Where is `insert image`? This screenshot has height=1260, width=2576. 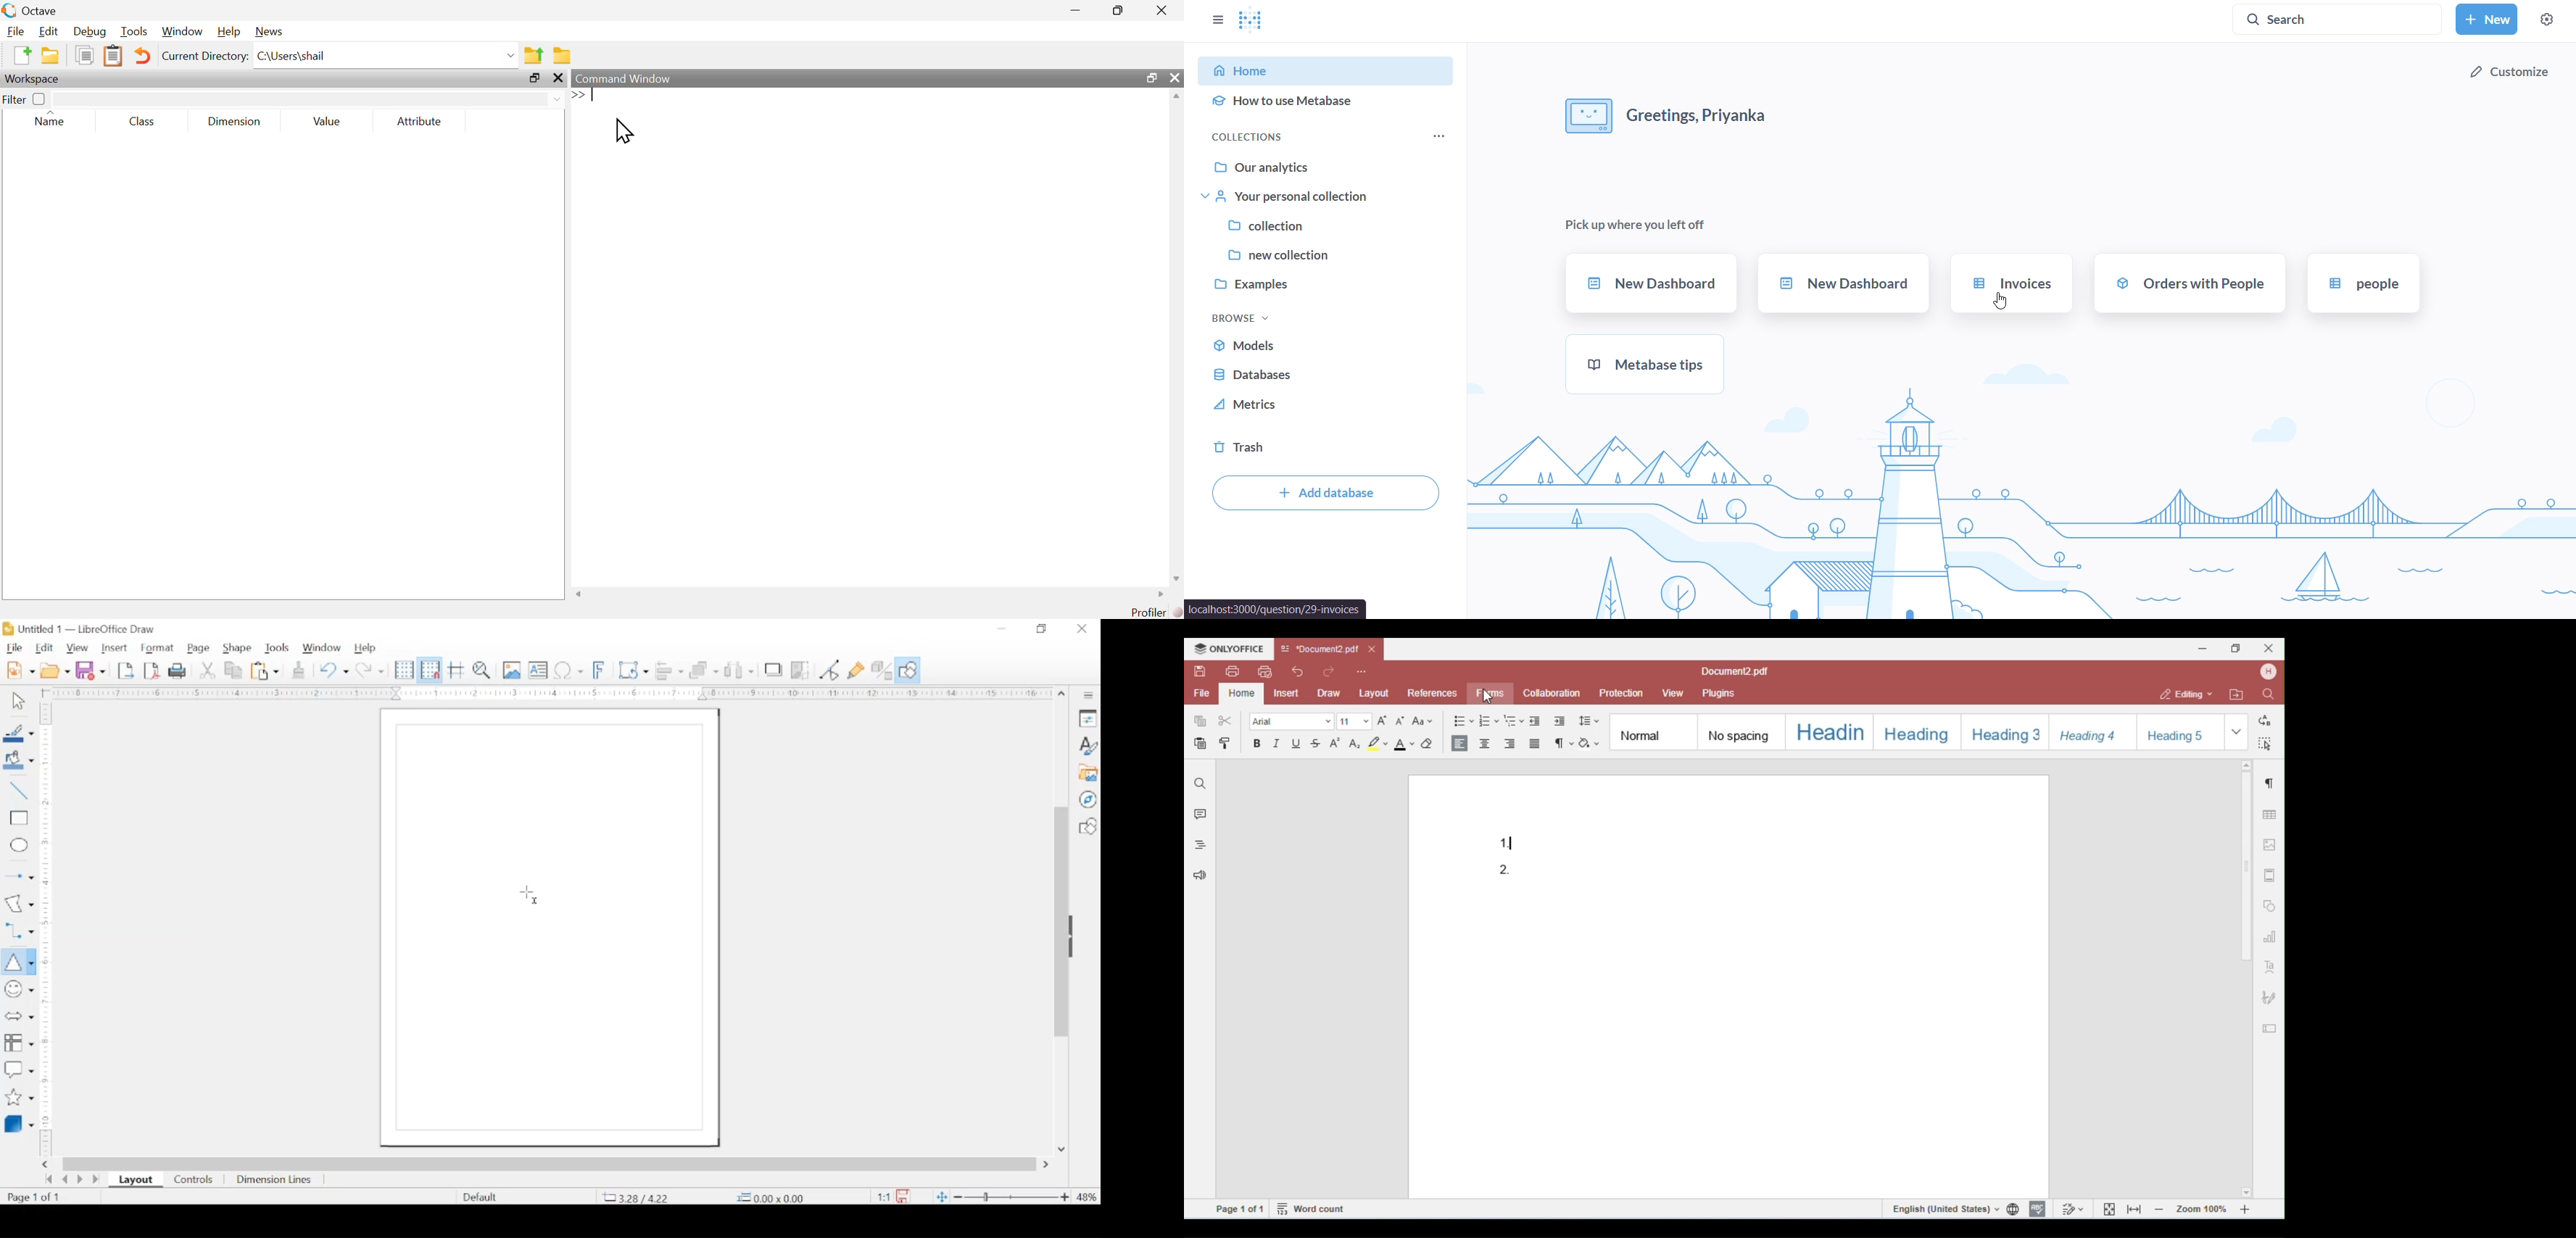 insert image is located at coordinates (513, 671).